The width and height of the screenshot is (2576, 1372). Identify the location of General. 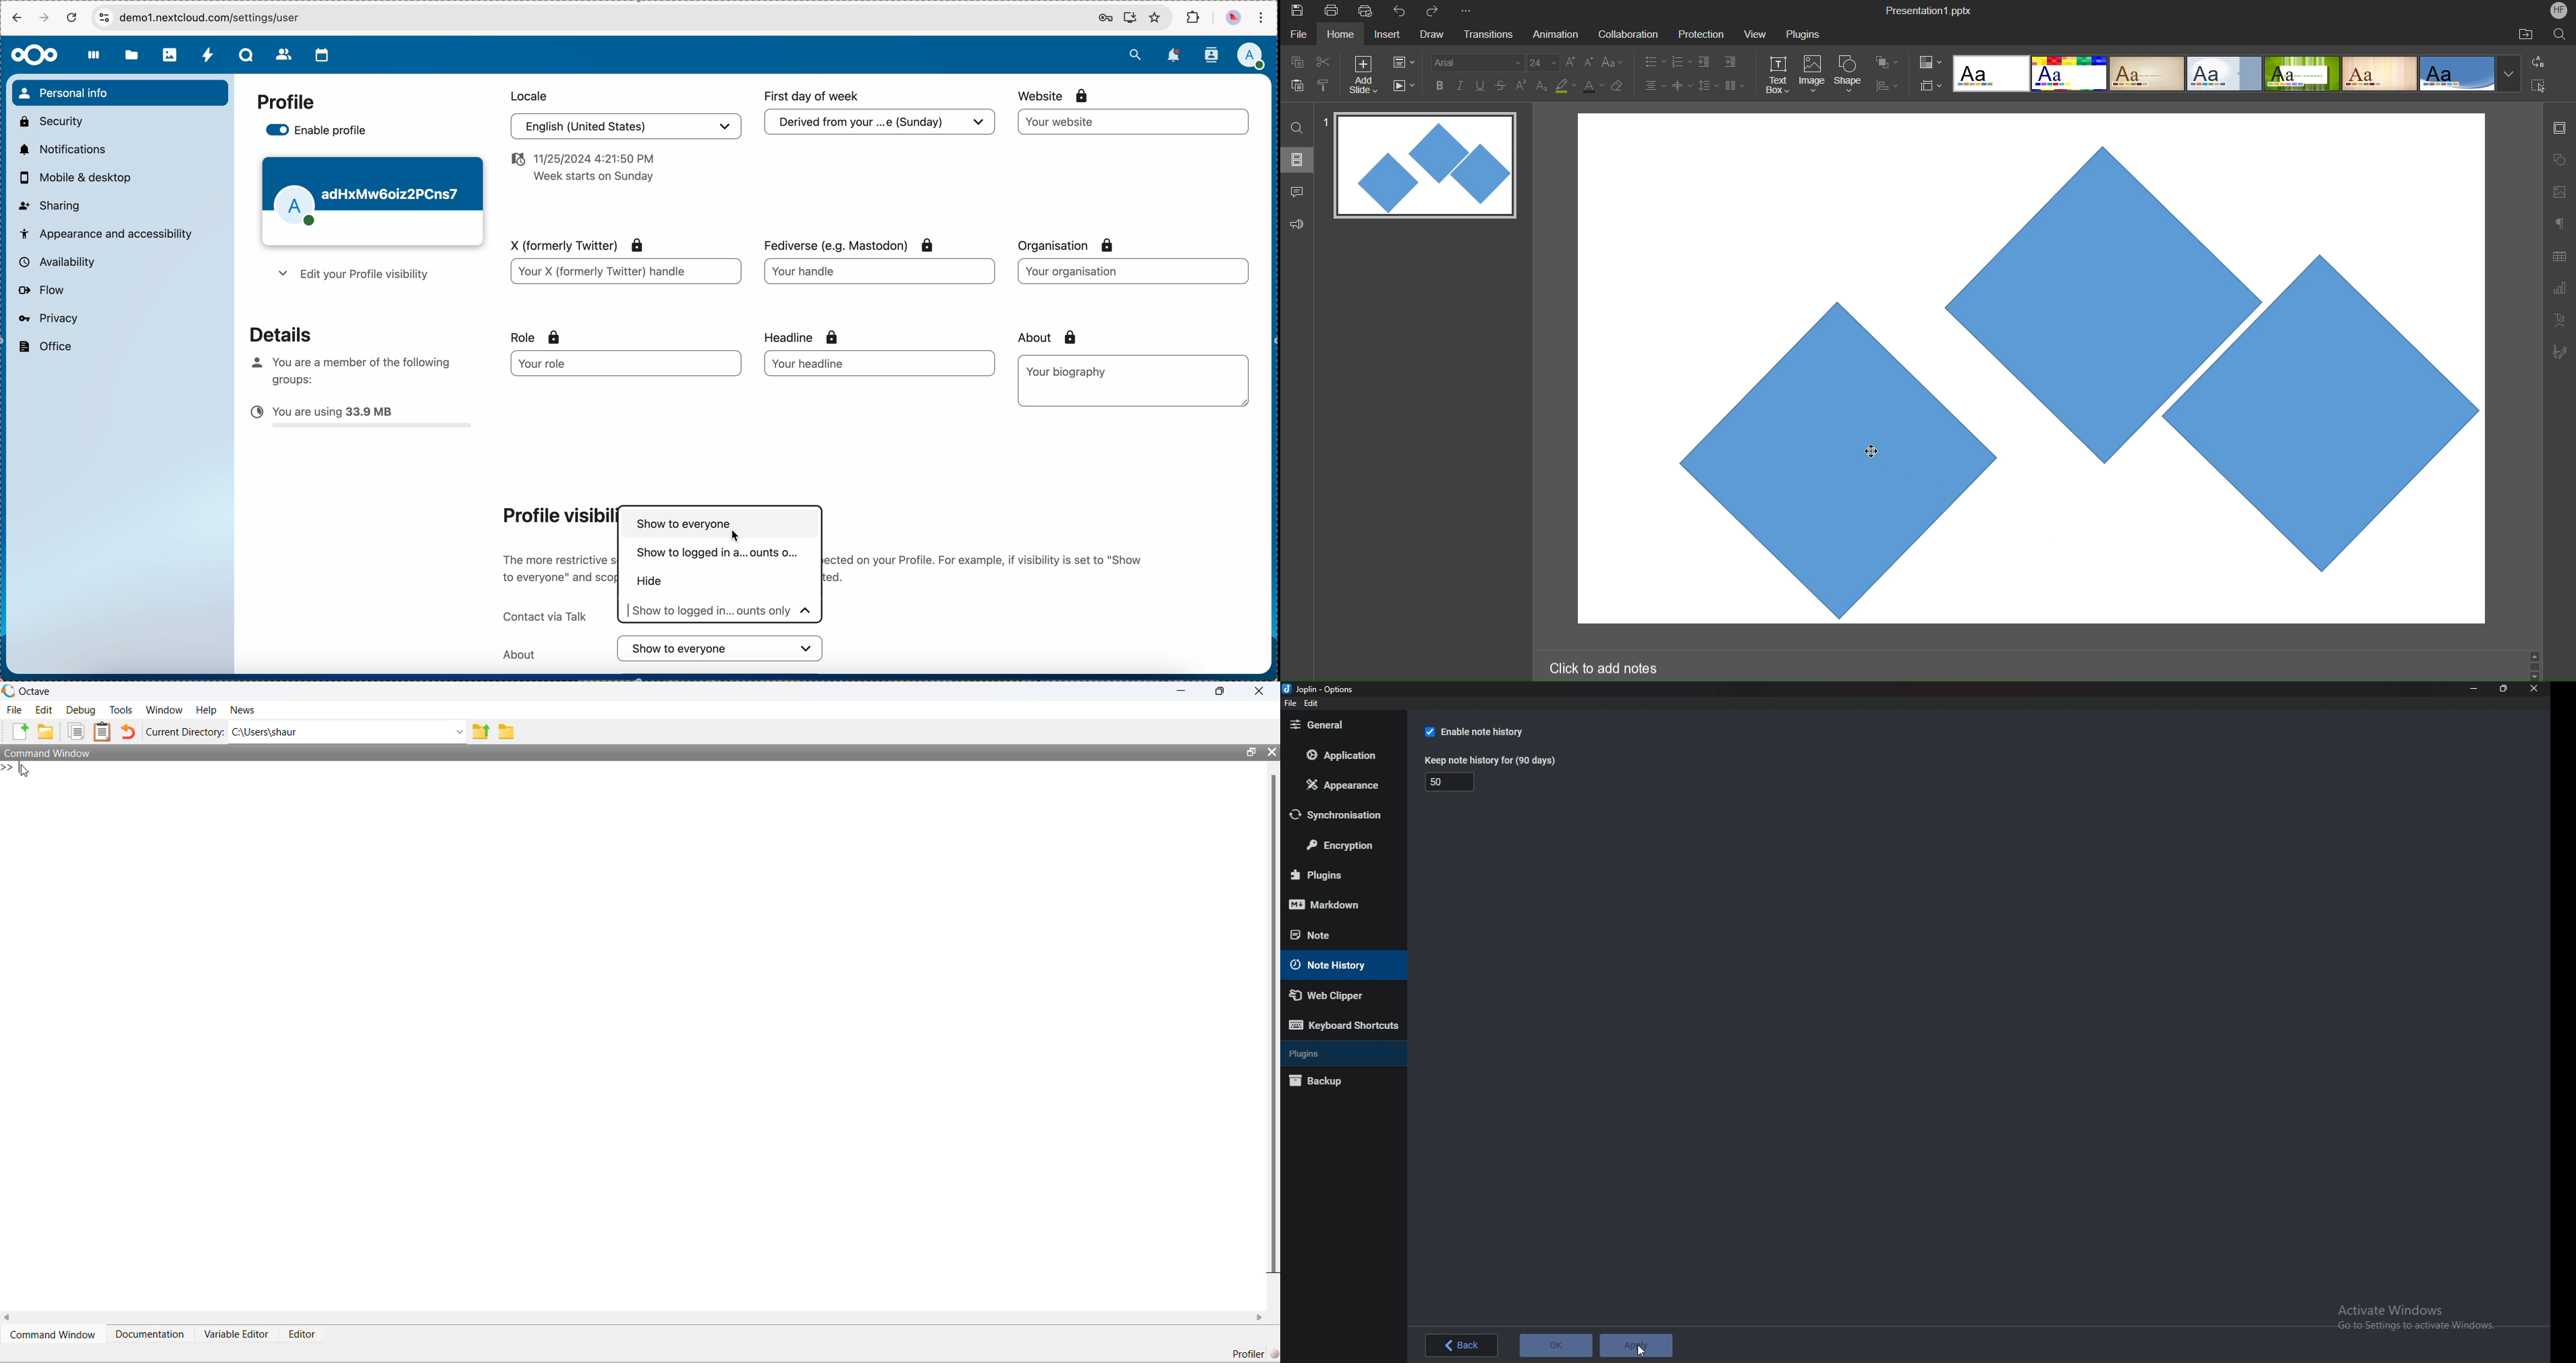
(1341, 726).